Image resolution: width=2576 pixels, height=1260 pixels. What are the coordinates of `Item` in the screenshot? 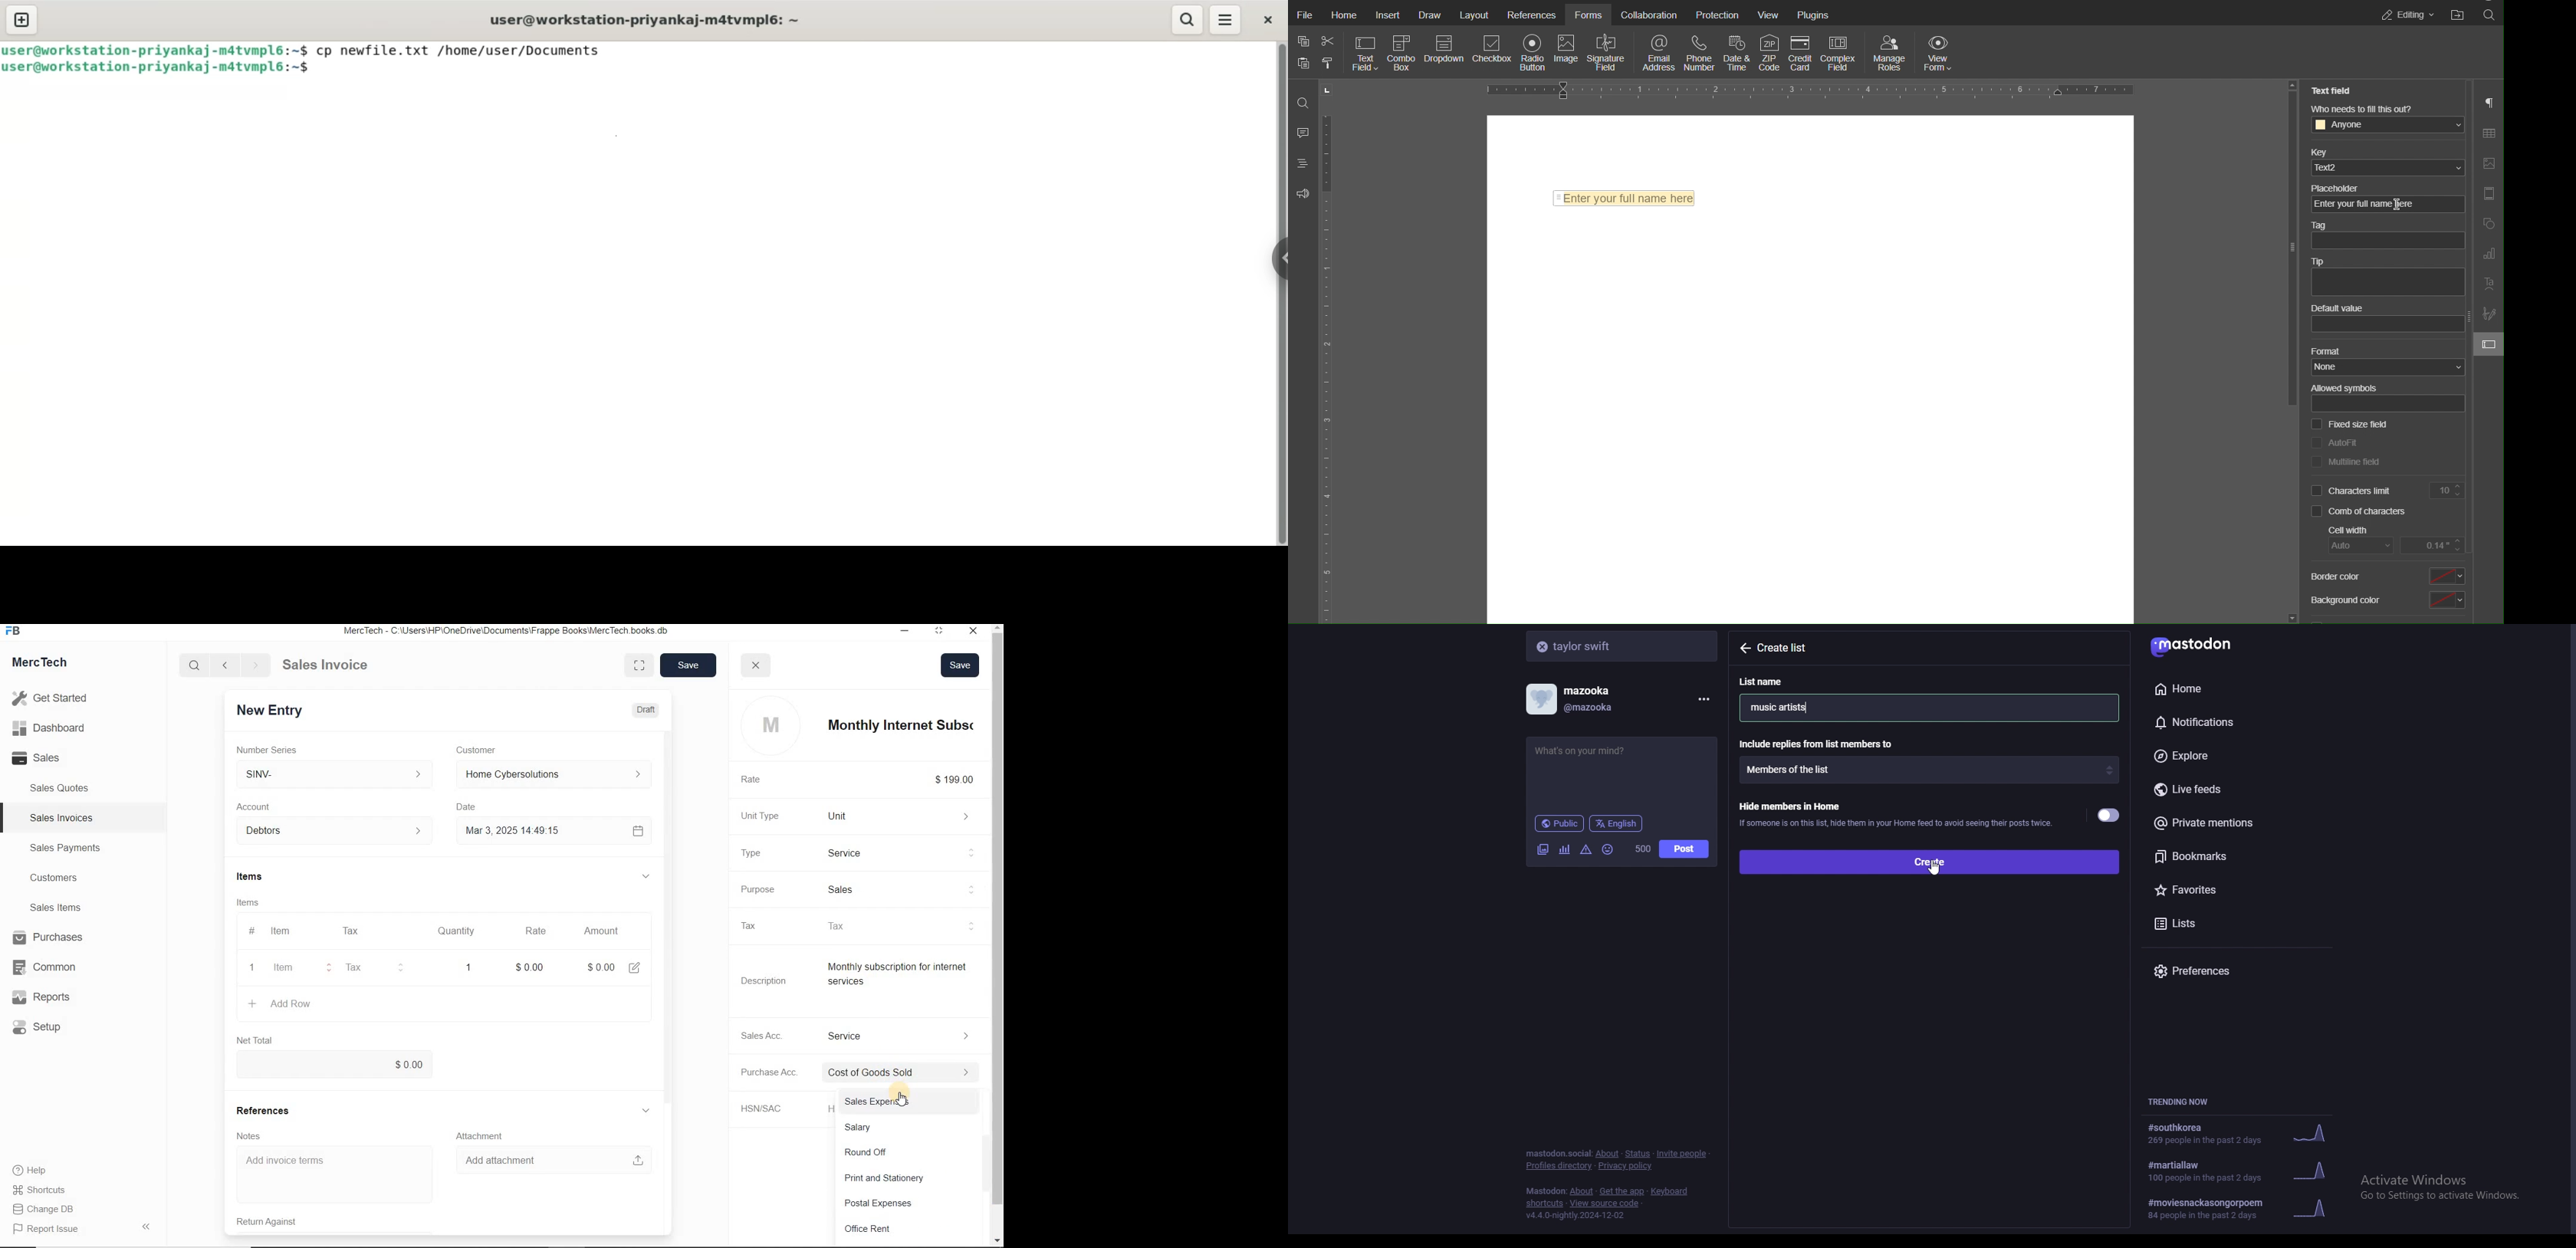 It's located at (288, 931).